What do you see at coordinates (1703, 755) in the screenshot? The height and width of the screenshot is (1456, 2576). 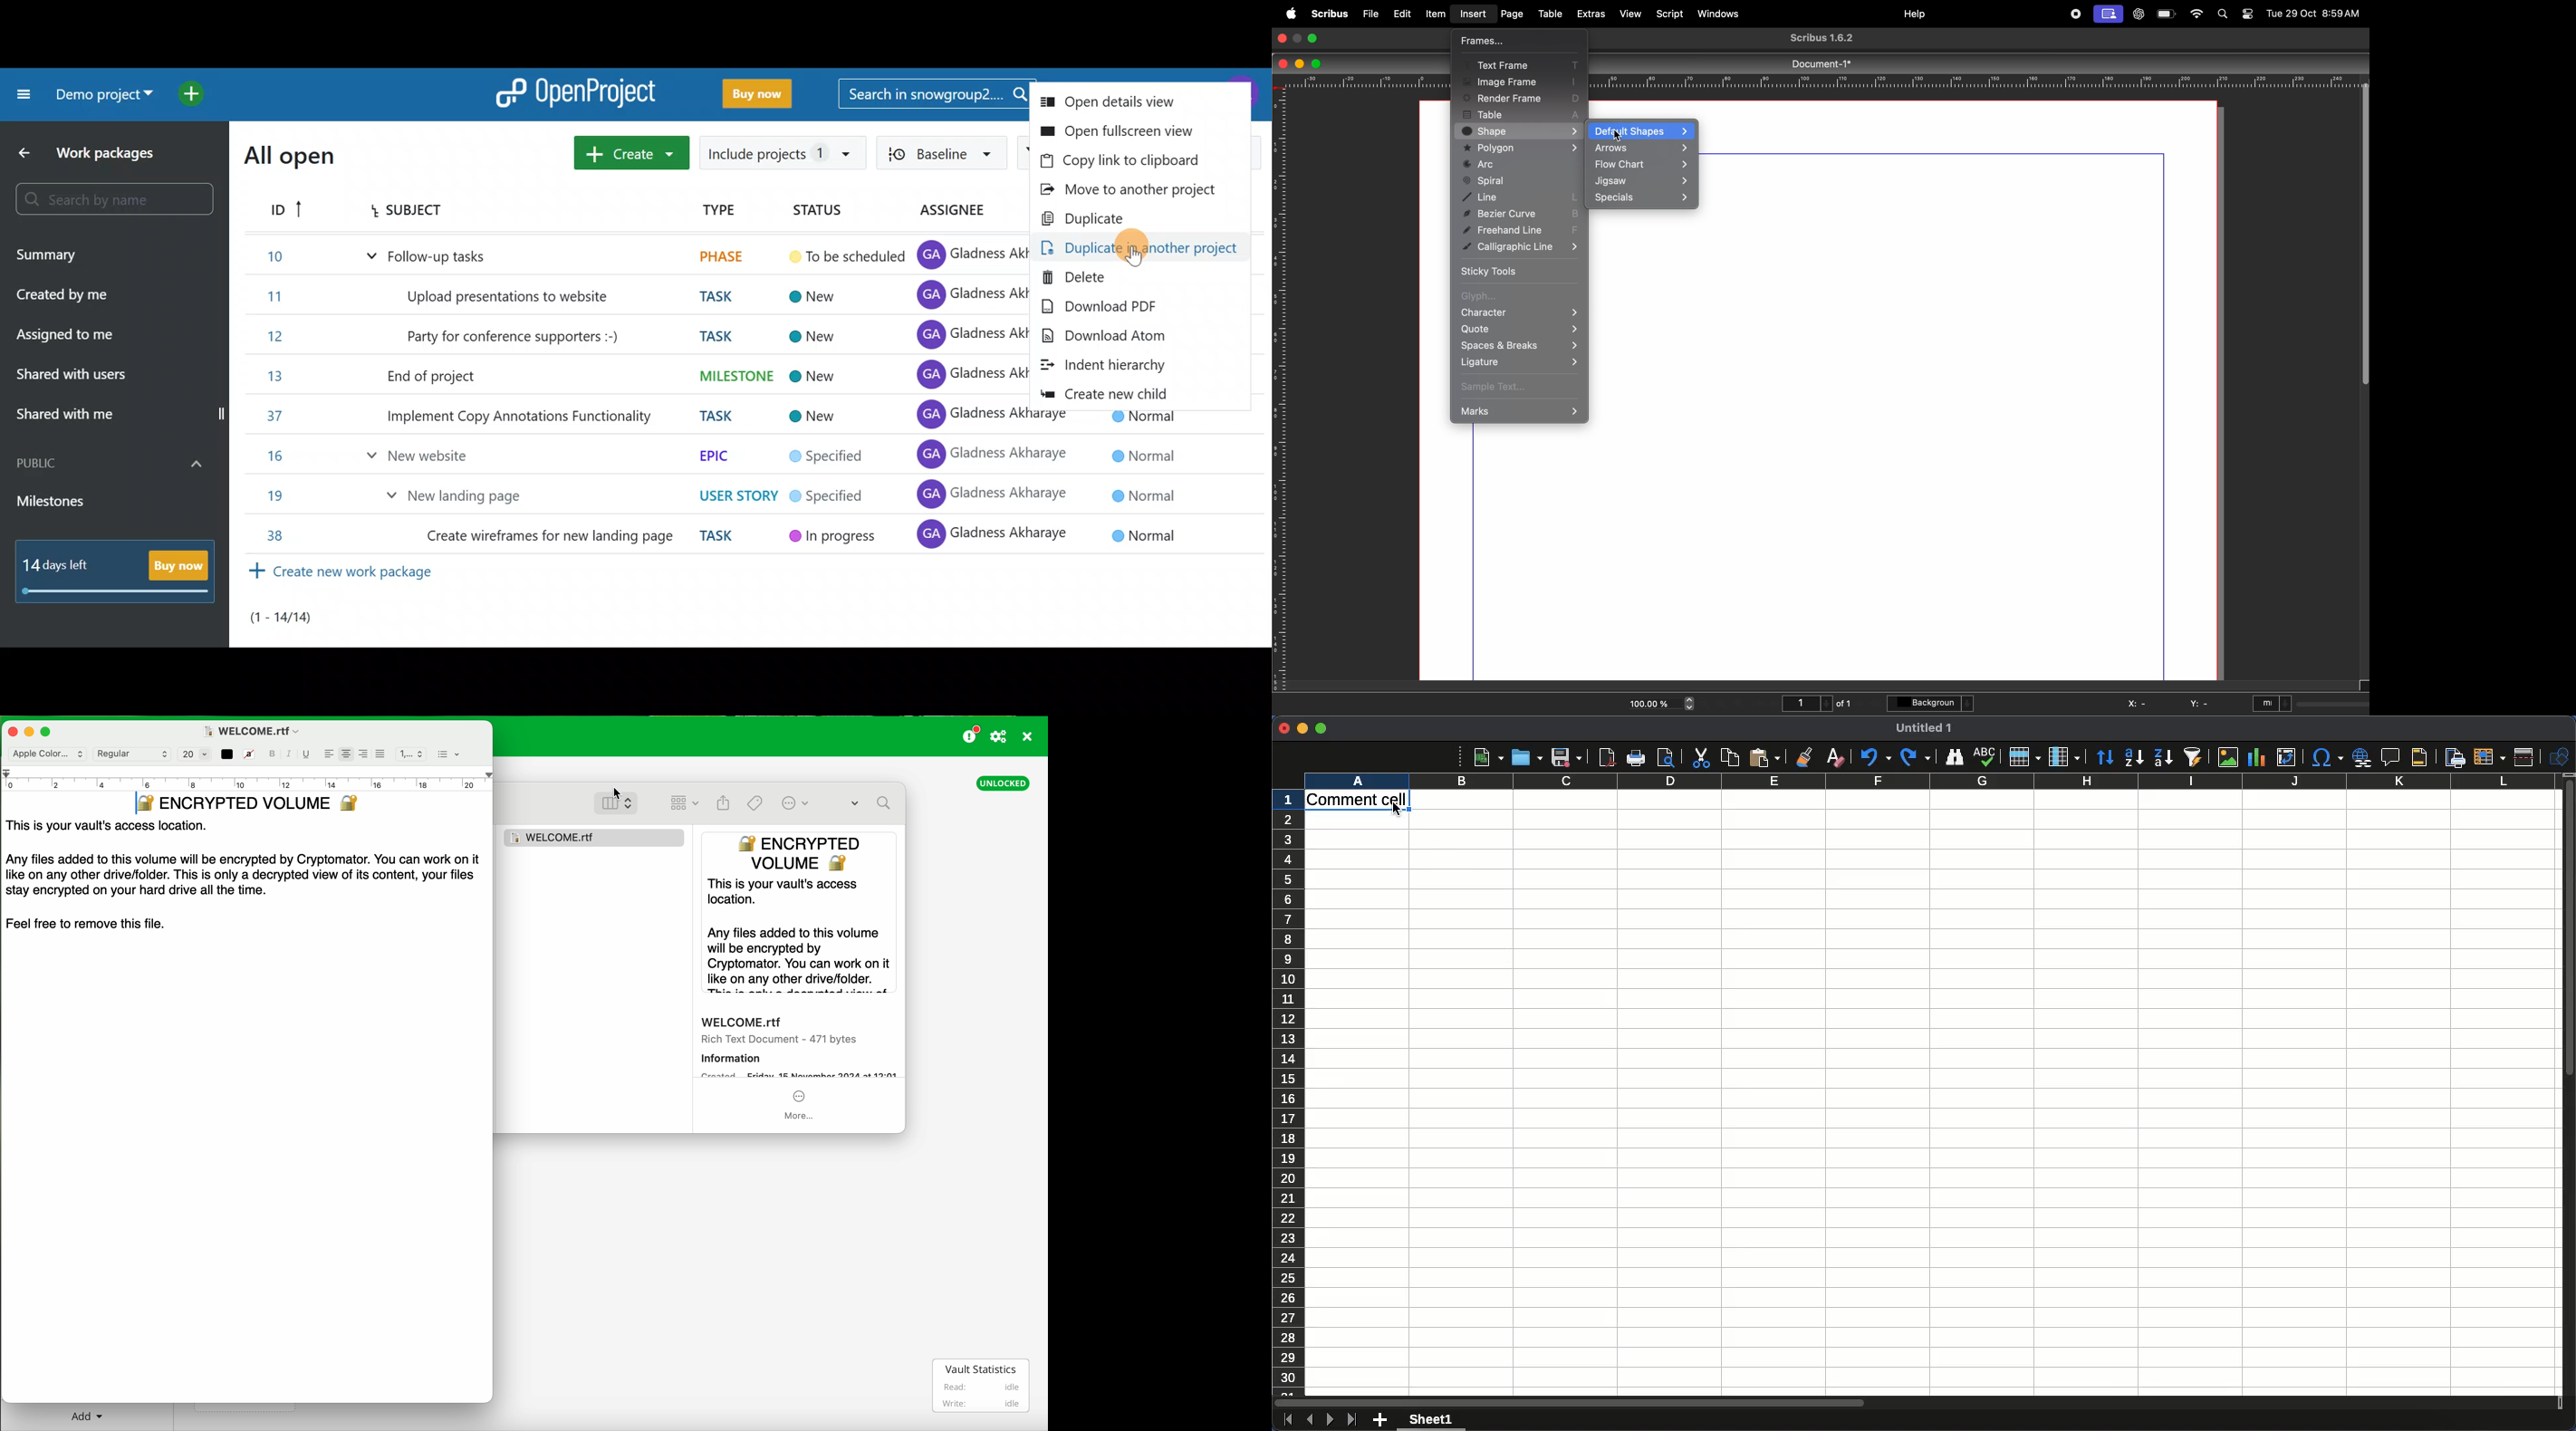 I see `Cut` at bounding box center [1703, 755].